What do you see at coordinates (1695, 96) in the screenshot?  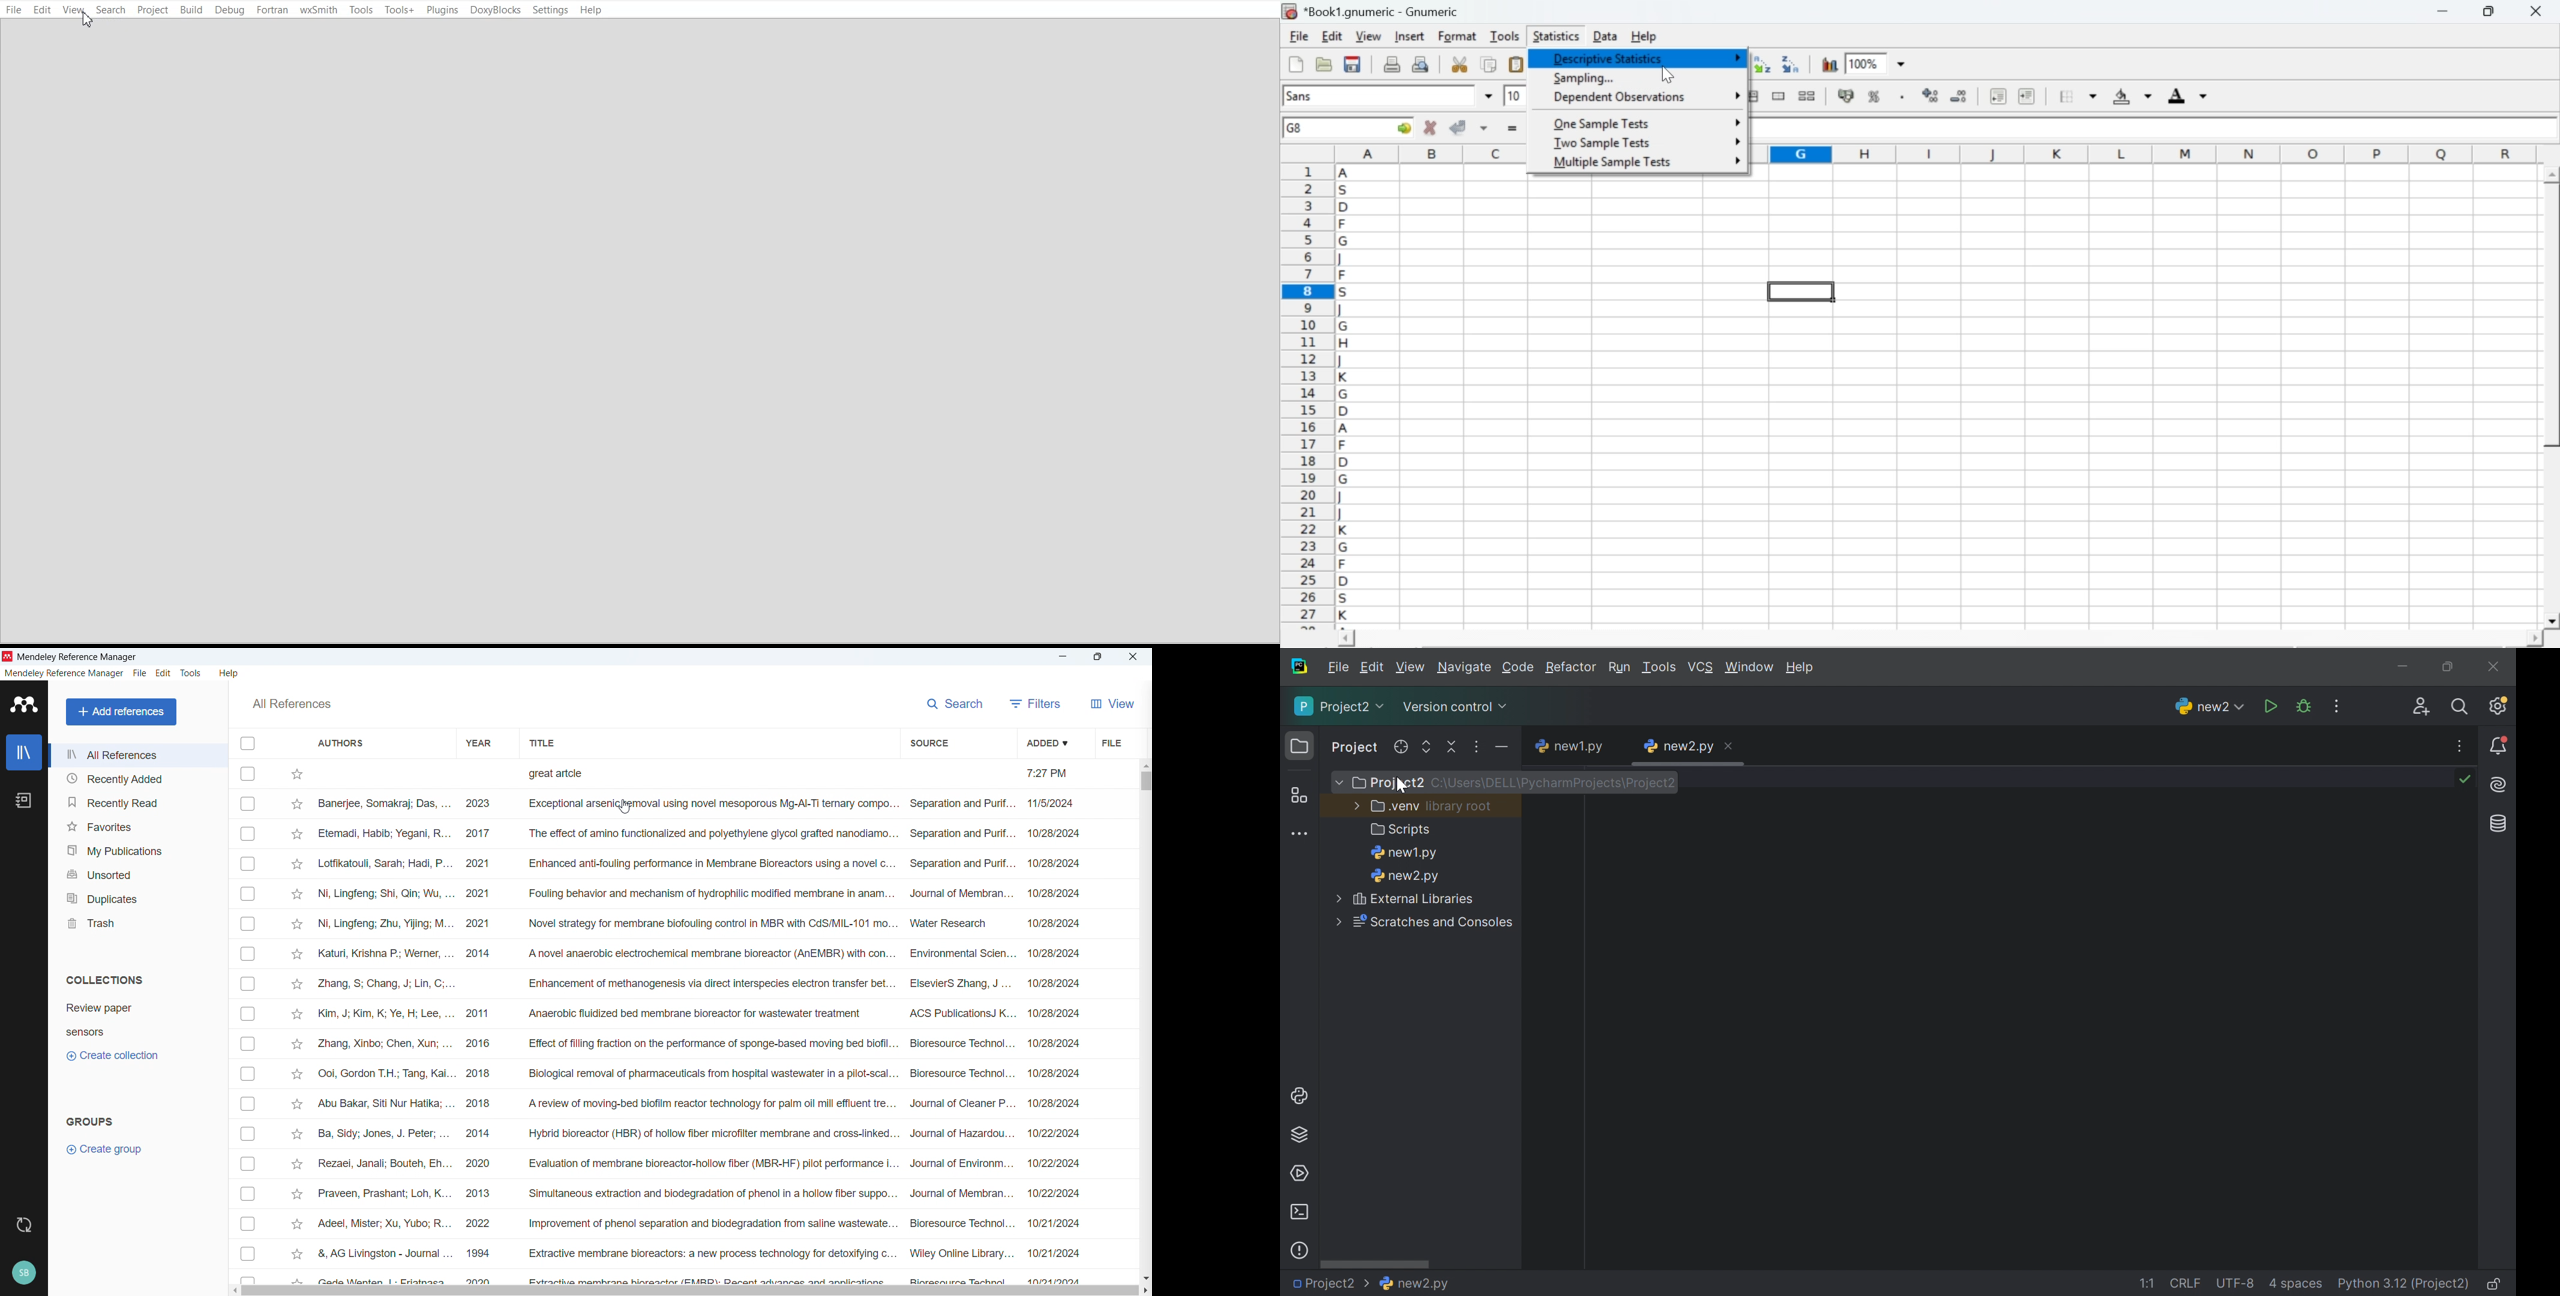 I see `center horizontally` at bounding box center [1695, 96].